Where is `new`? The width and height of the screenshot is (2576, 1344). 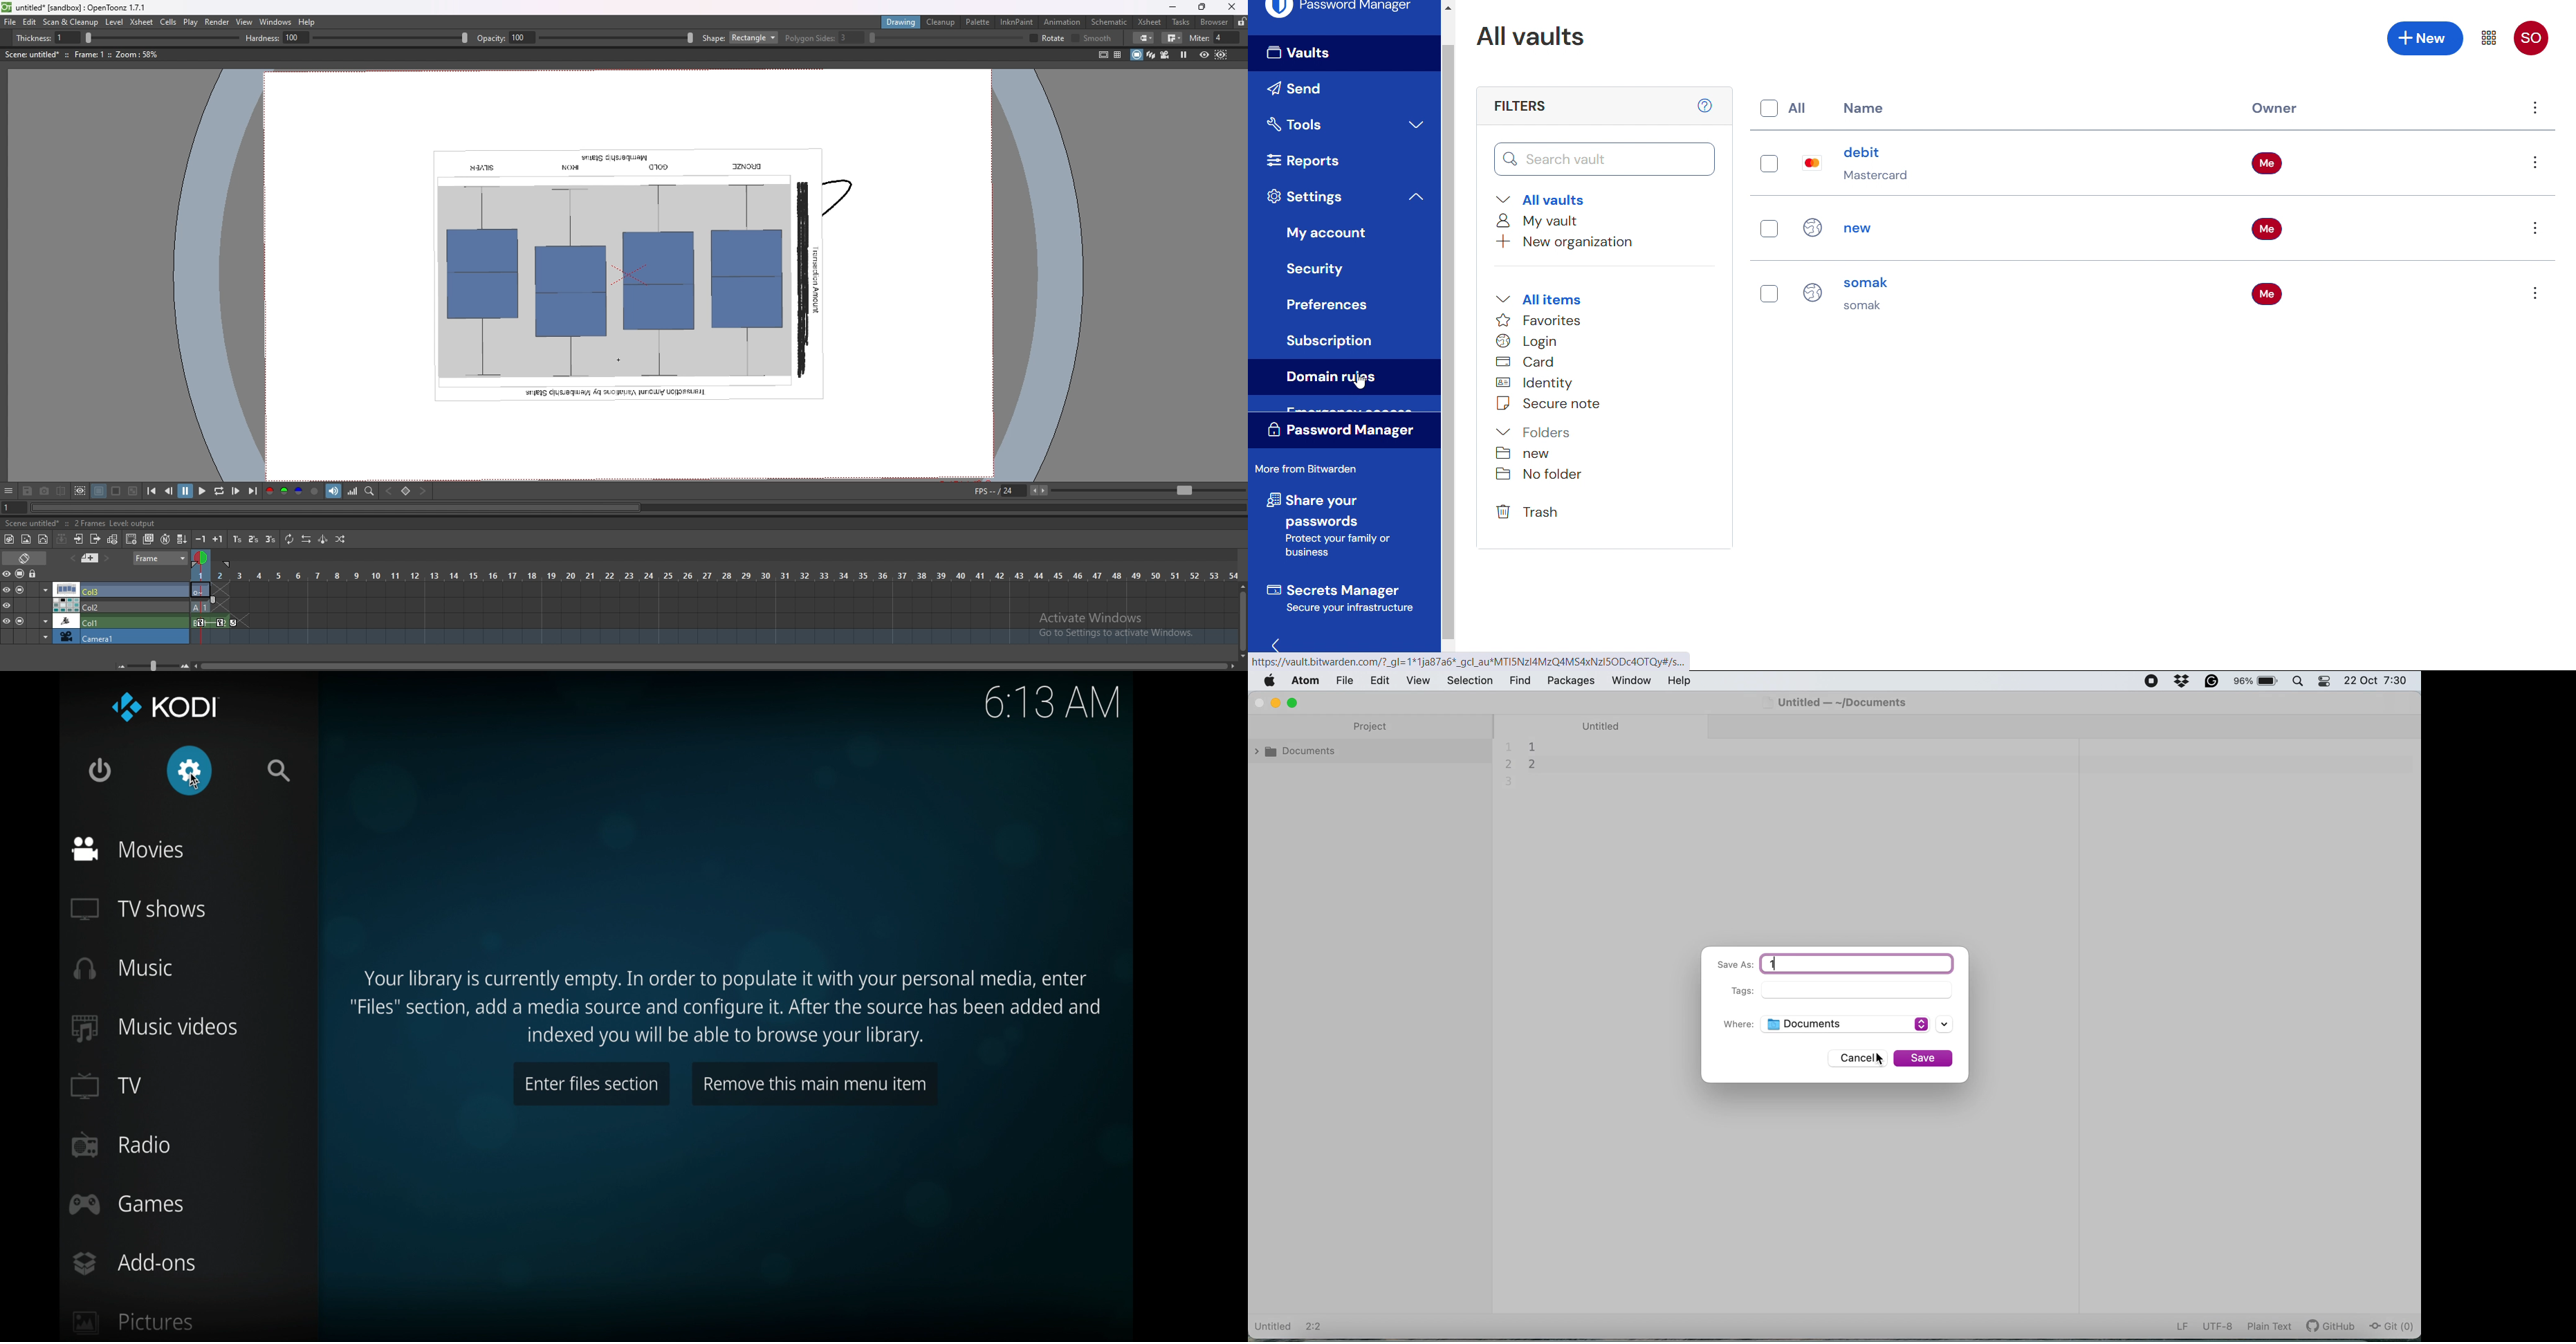
new is located at coordinates (1870, 227).